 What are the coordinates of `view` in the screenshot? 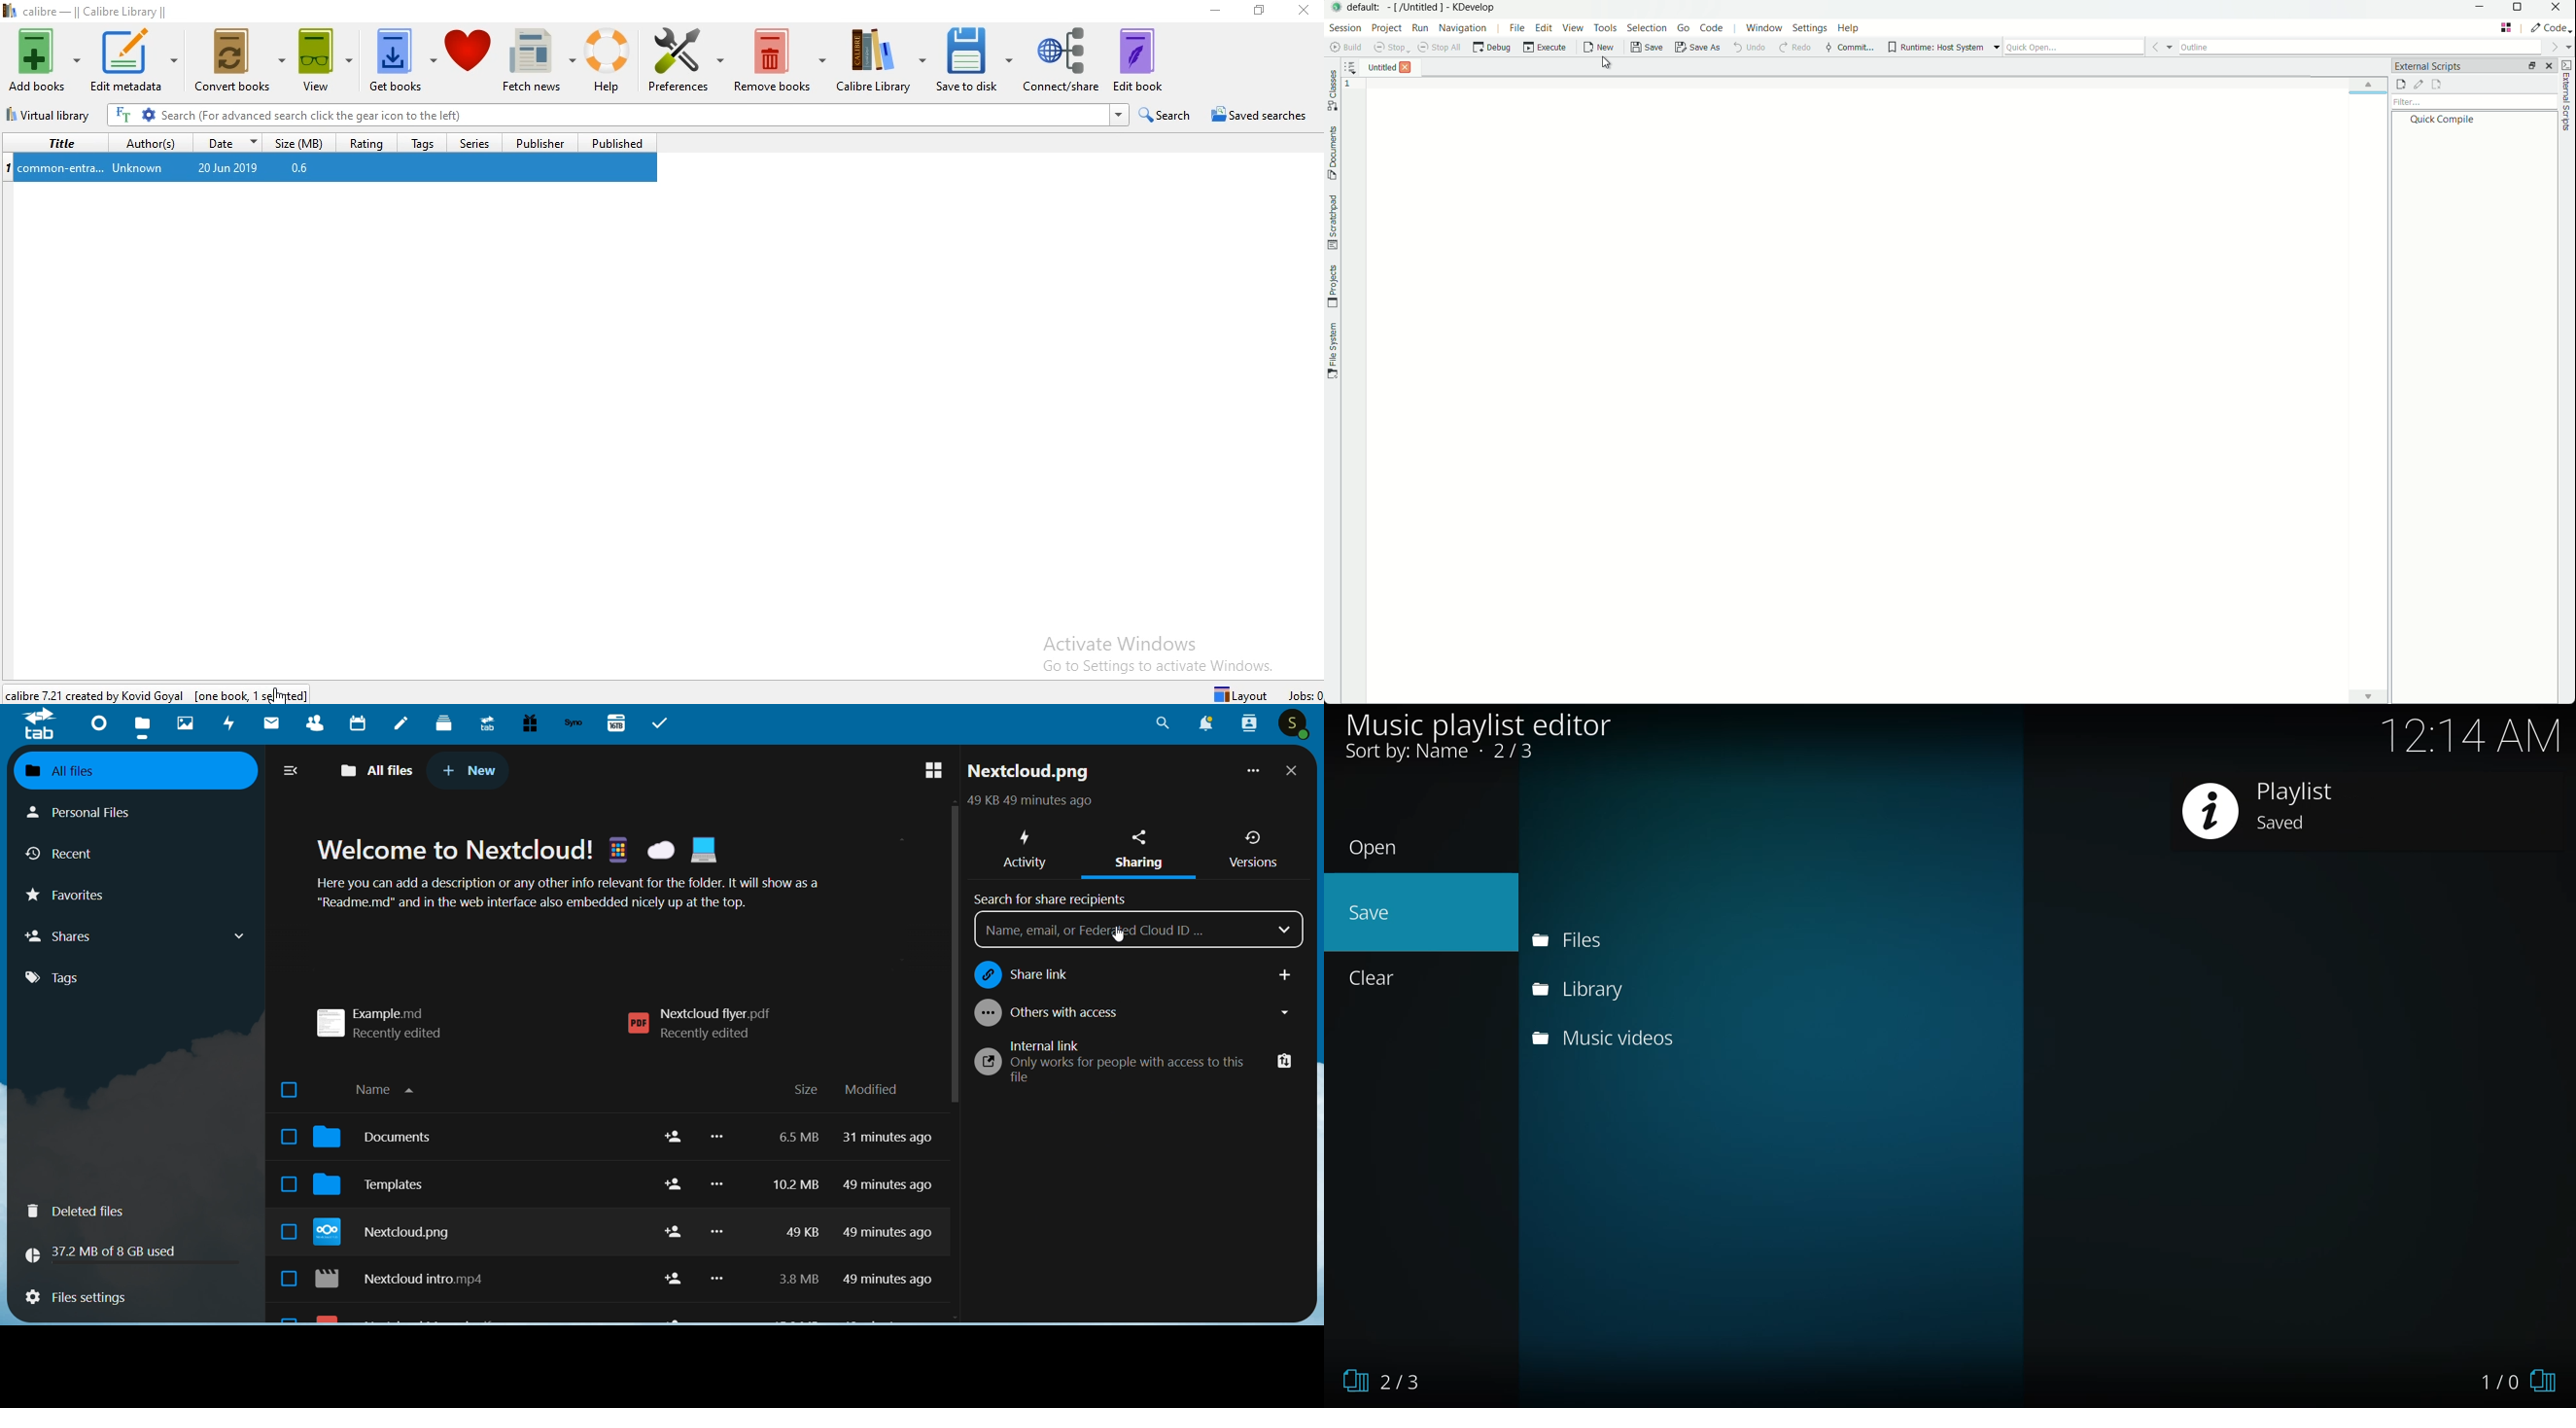 It's located at (931, 772).